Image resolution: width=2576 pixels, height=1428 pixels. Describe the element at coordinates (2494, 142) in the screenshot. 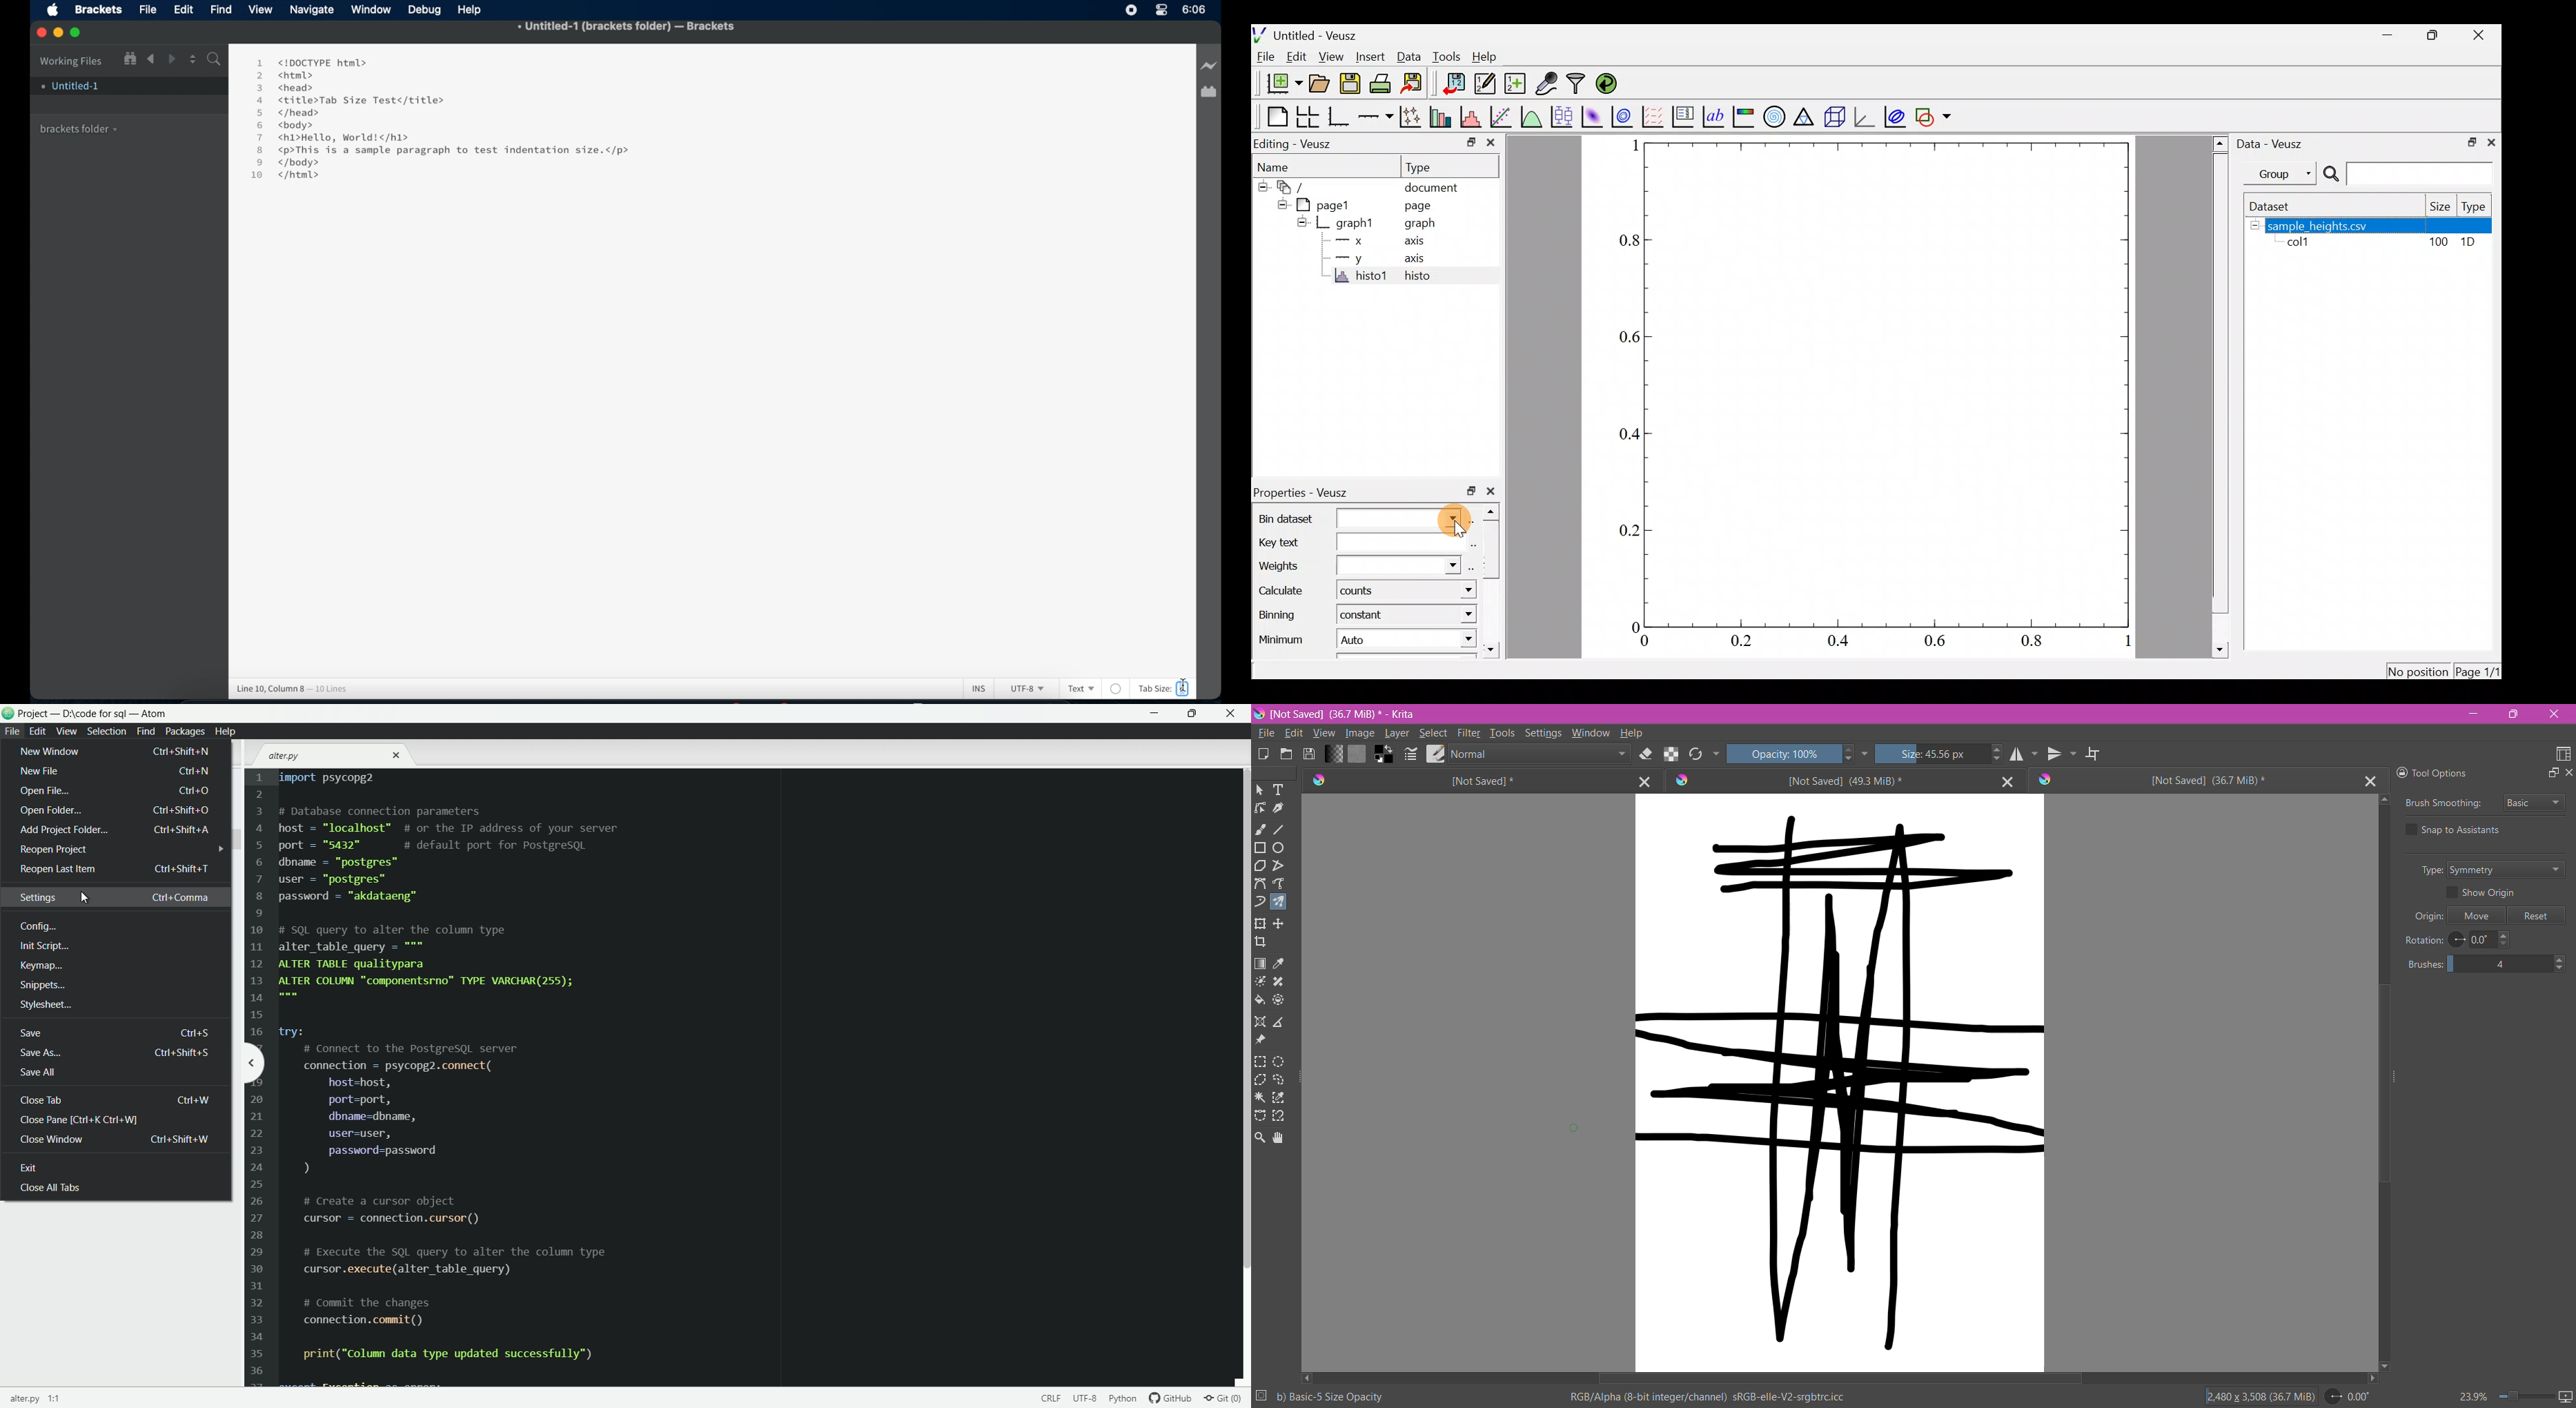

I see `close` at that location.